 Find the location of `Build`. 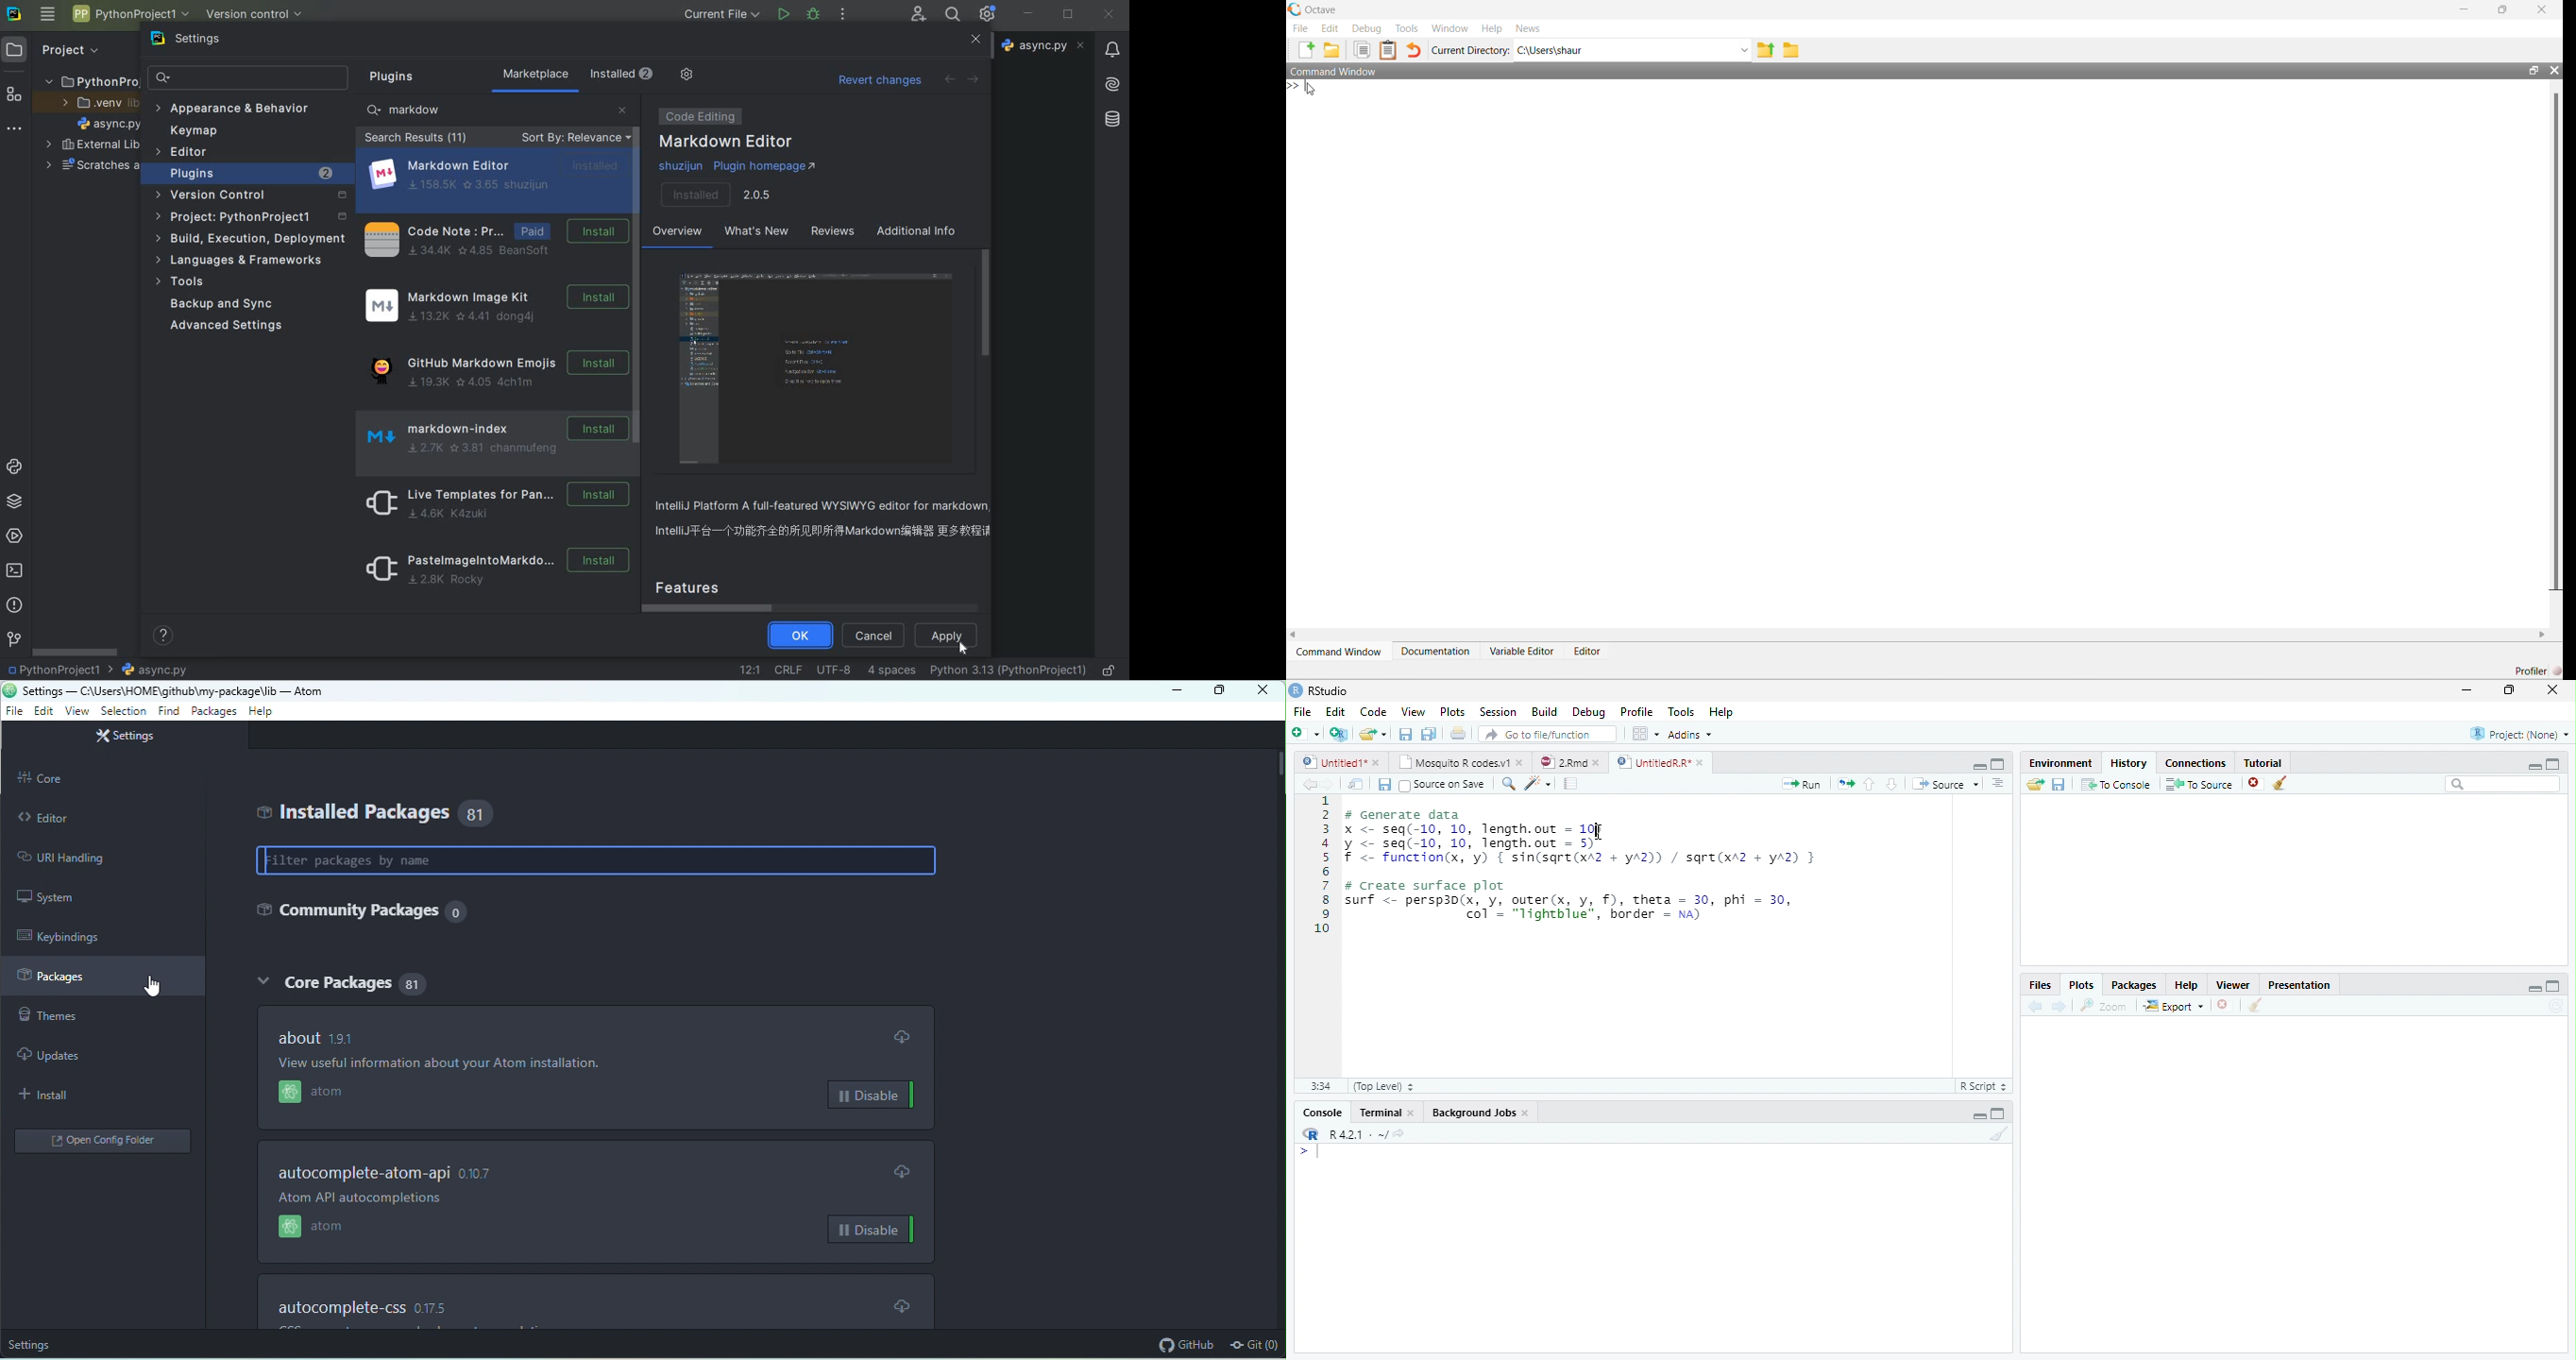

Build is located at coordinates (1544, 711).